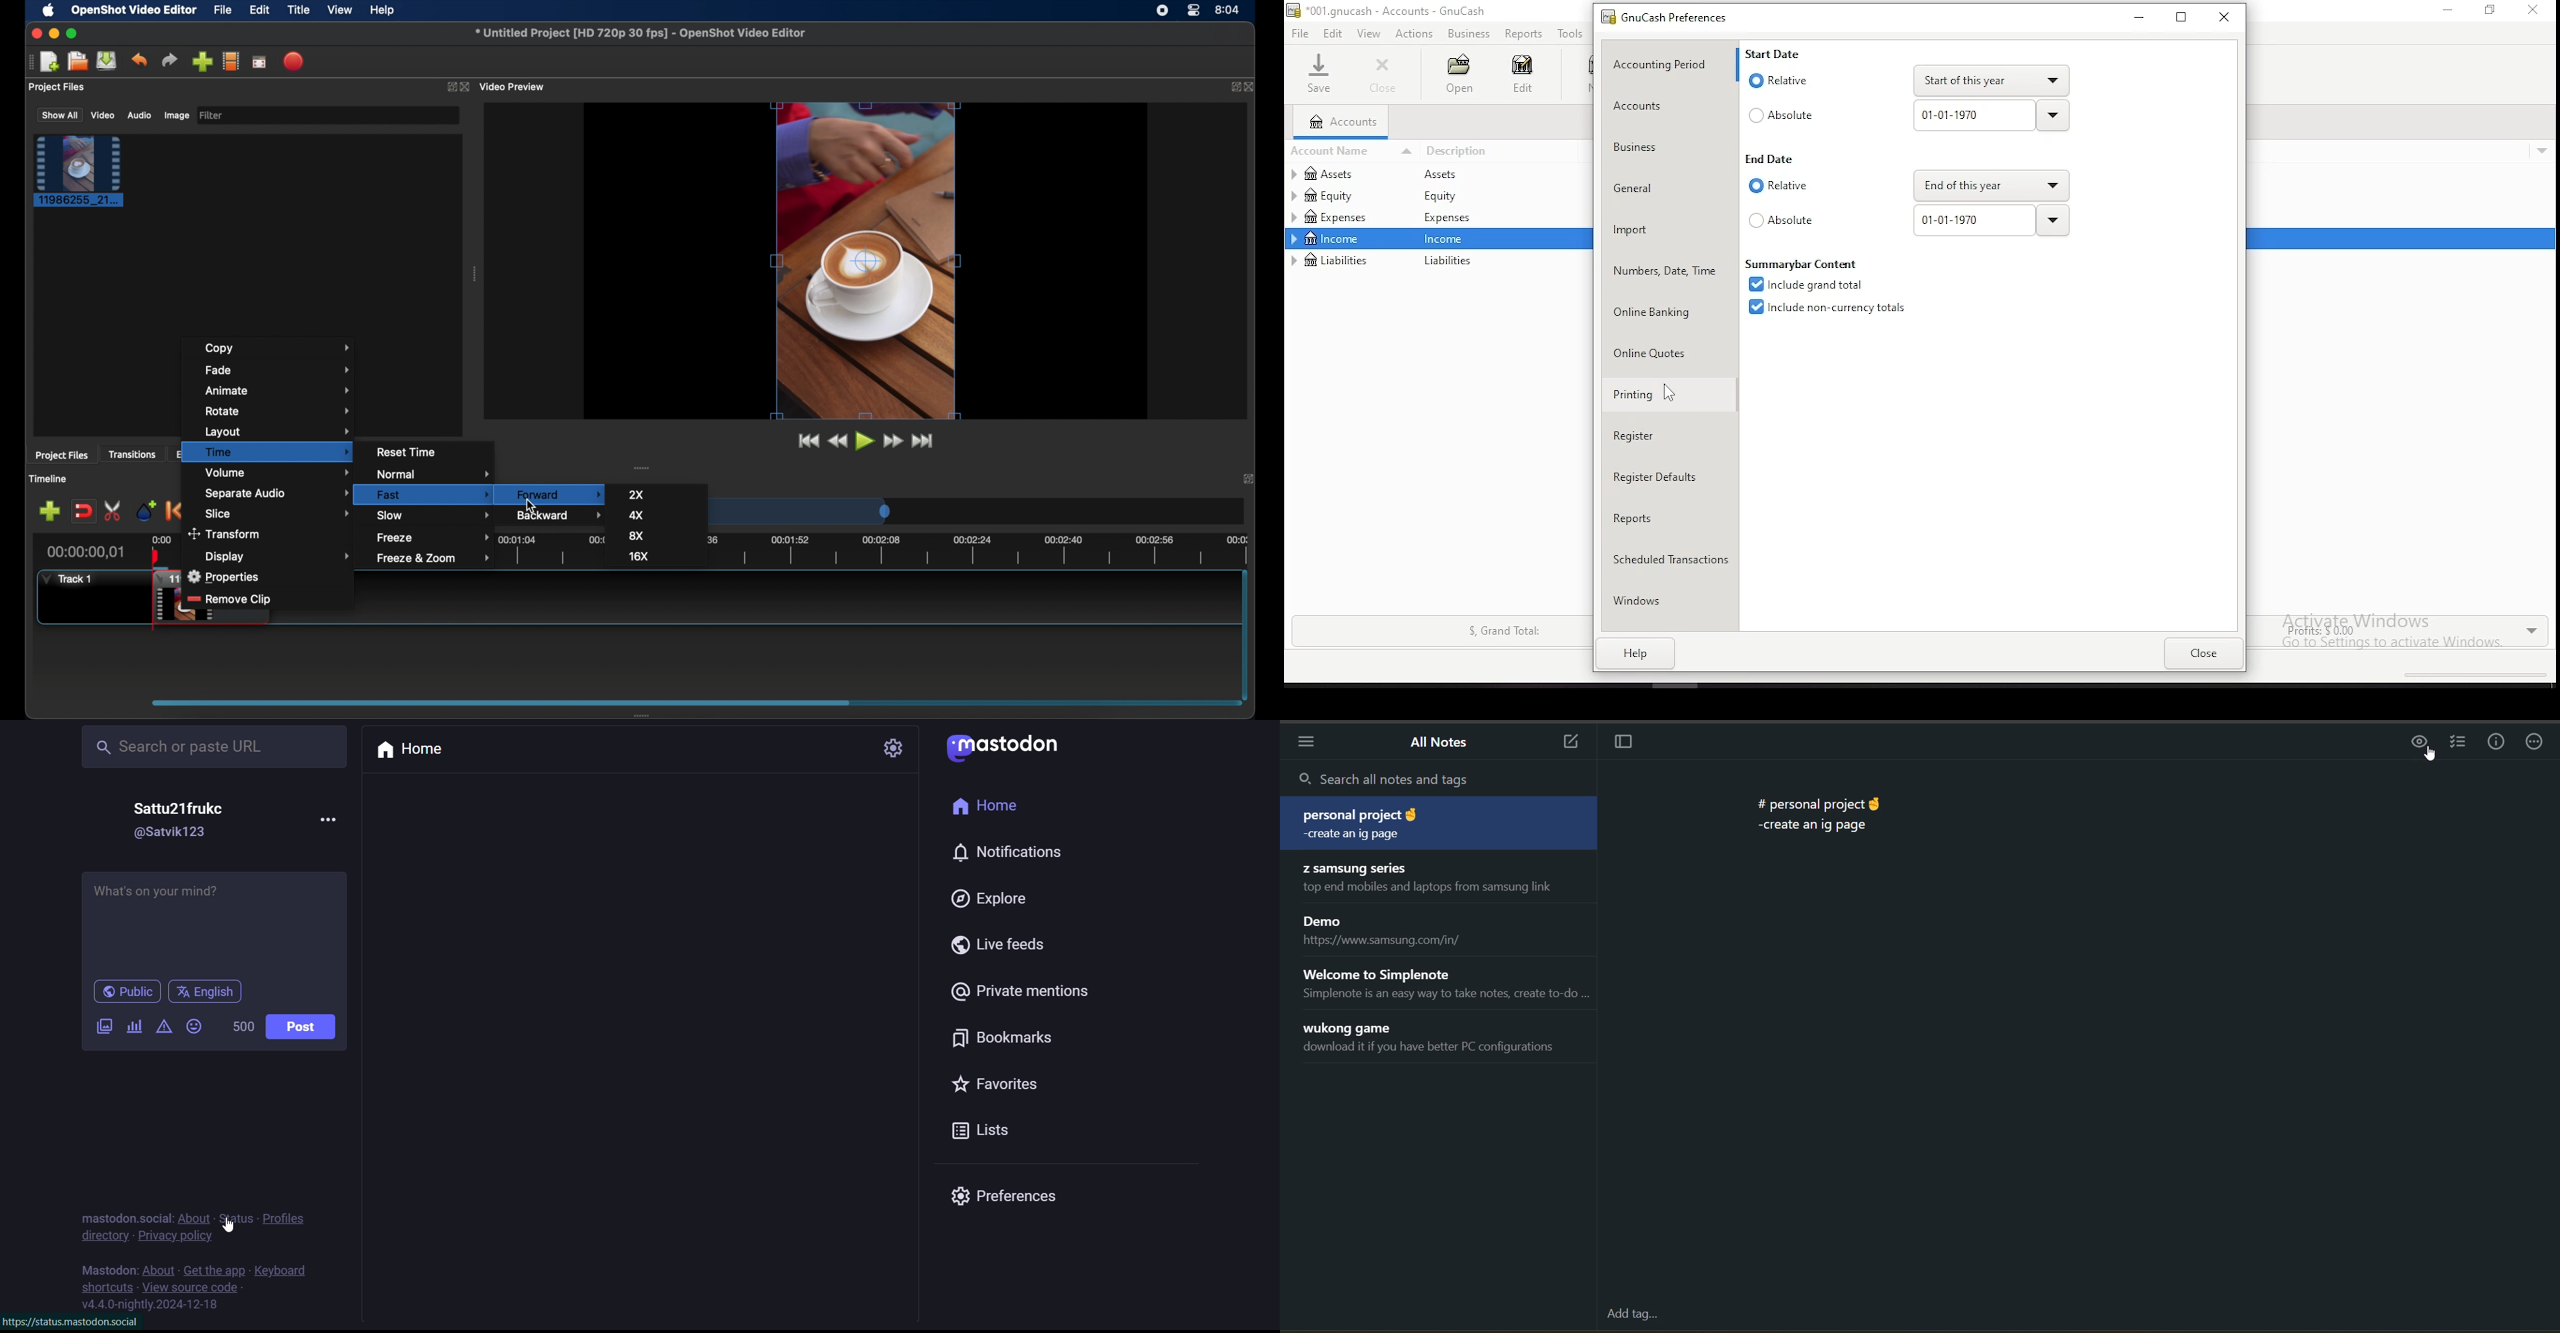  Describe the element at coordinates (1445, 219) in the screenshot. I see `Expenses` at that location.